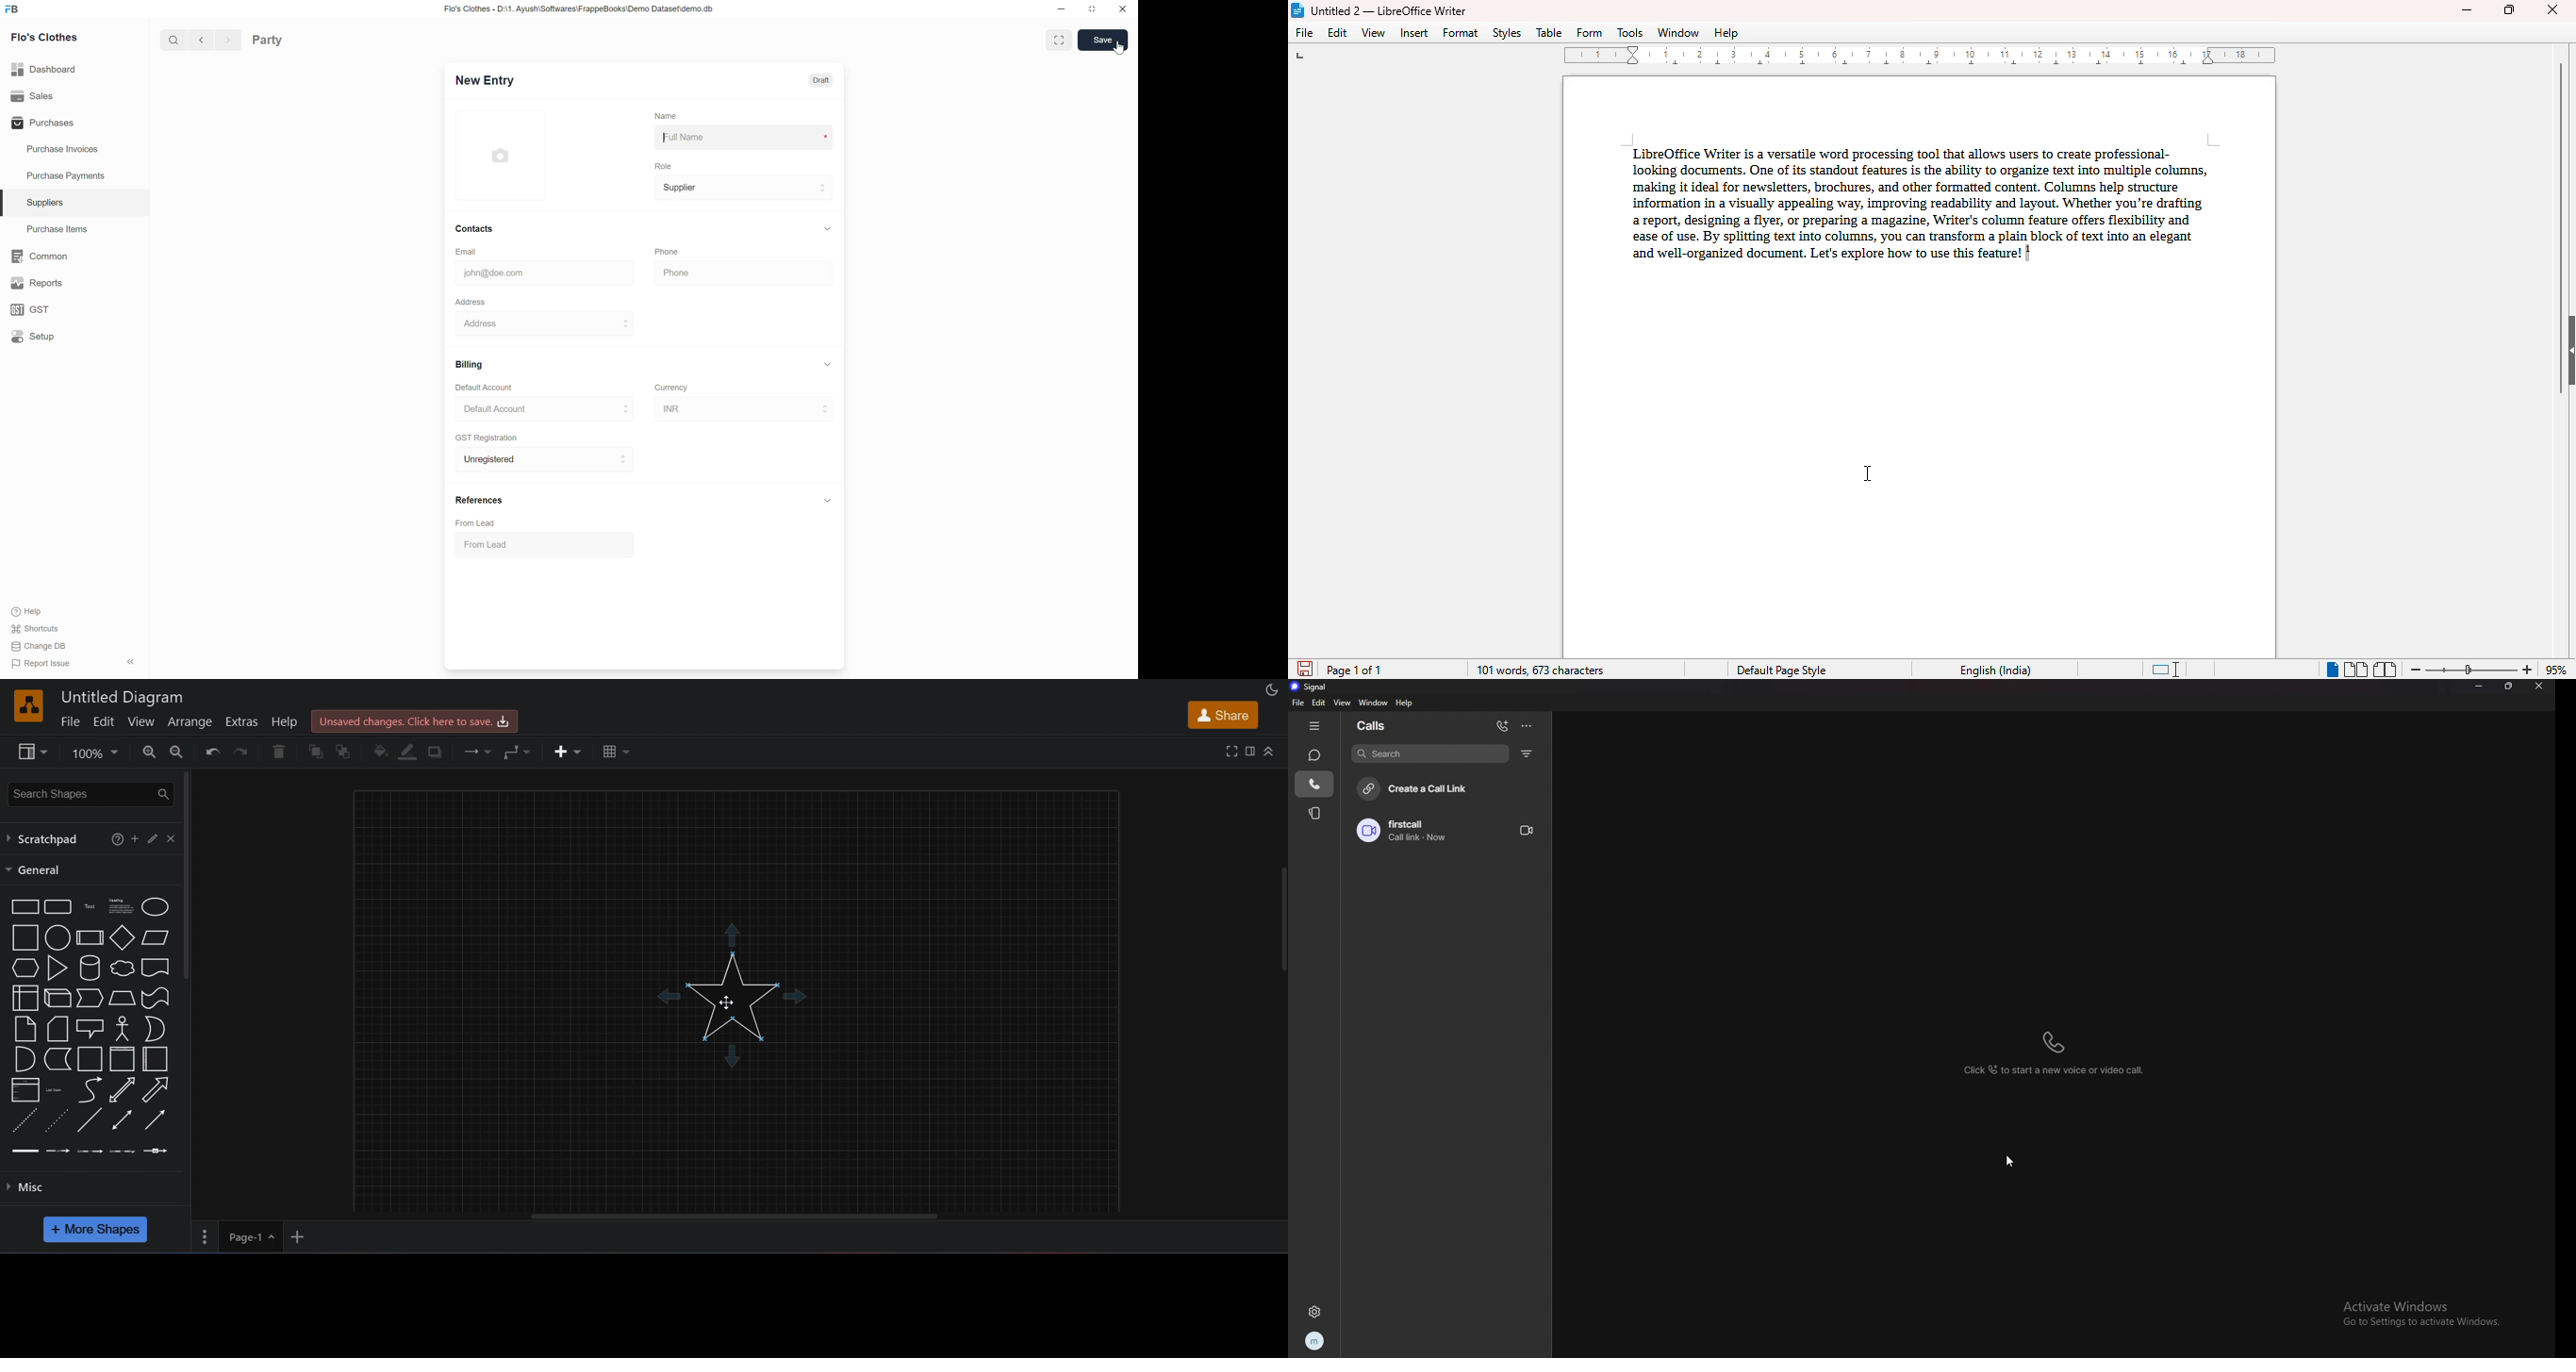  I want to click on waypoints, so click(519, 753).